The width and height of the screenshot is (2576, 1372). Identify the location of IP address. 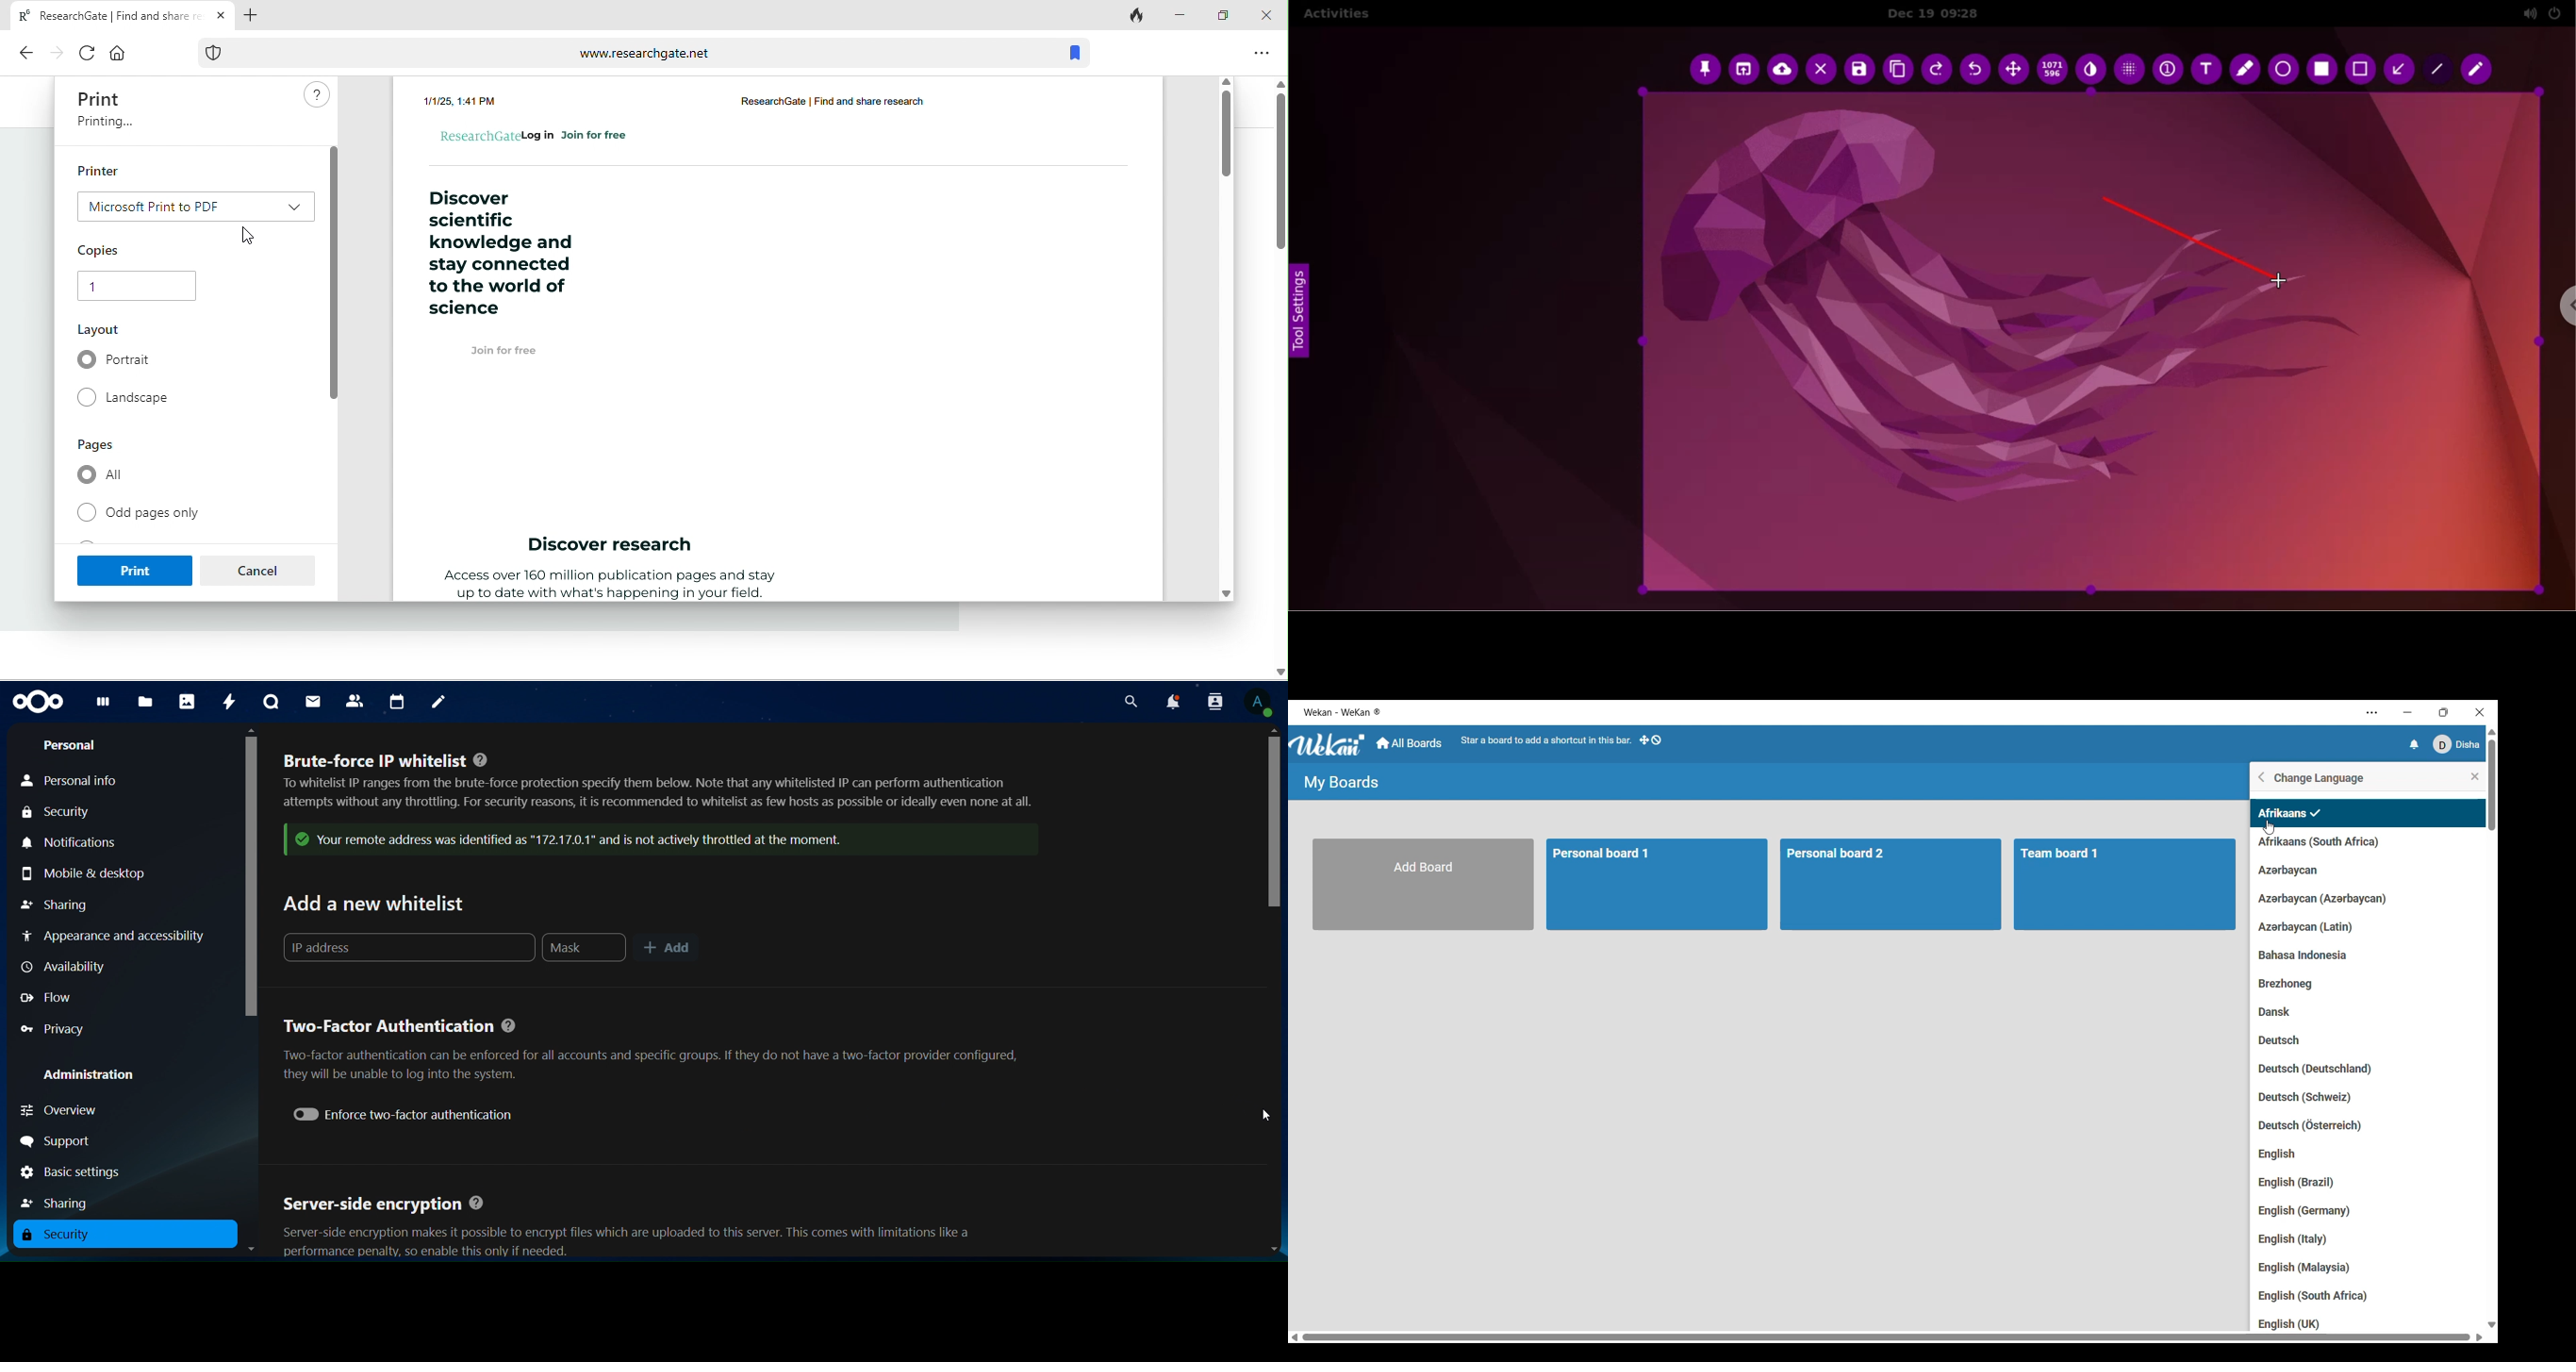
(411, 947).